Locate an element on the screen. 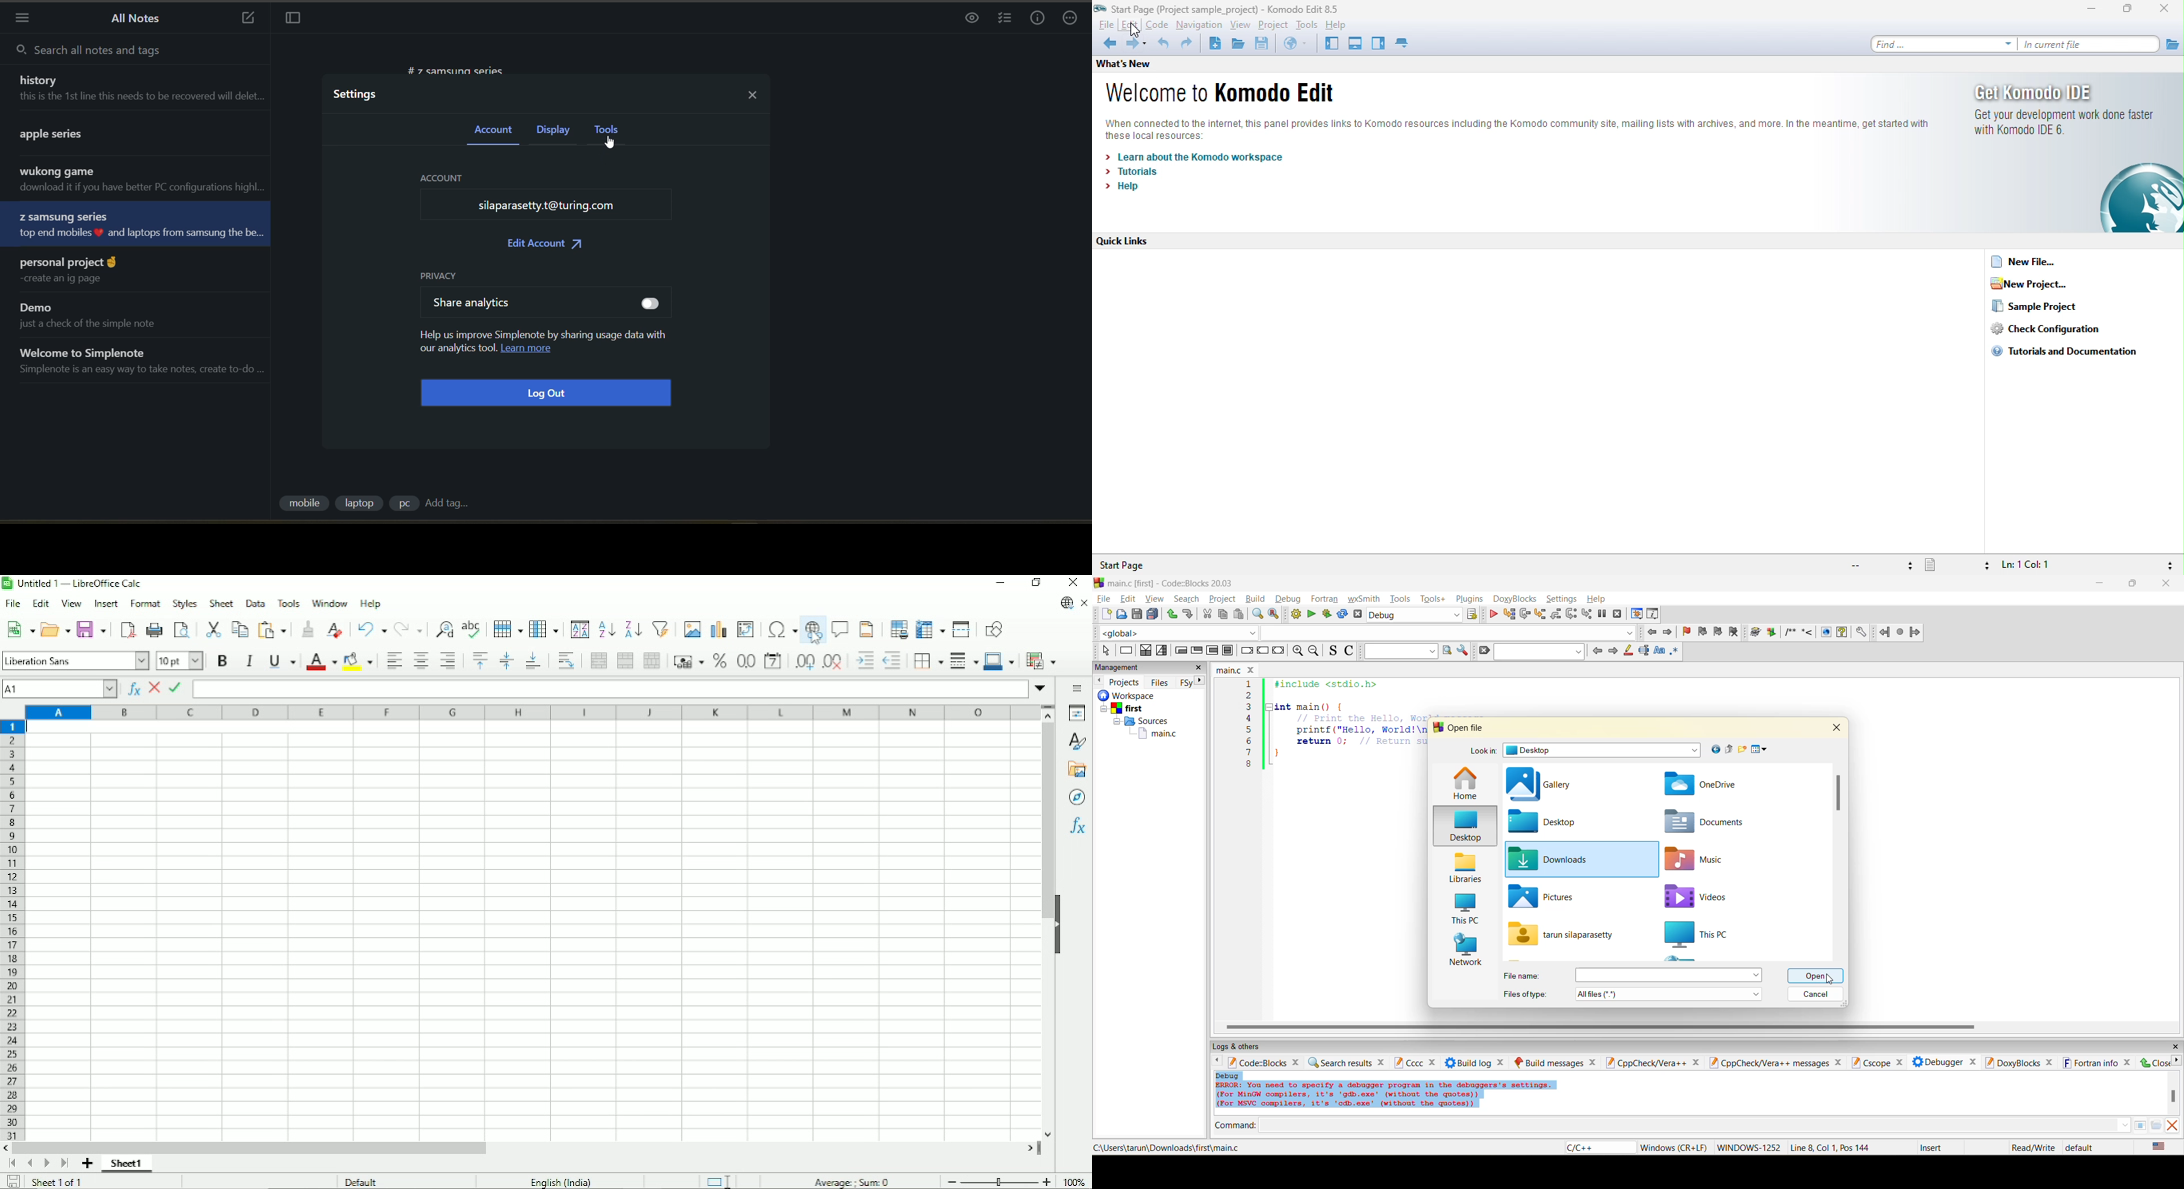 The height and width of the screenshot is (1204, 2184). close is located at coordinates (1840, 1062).